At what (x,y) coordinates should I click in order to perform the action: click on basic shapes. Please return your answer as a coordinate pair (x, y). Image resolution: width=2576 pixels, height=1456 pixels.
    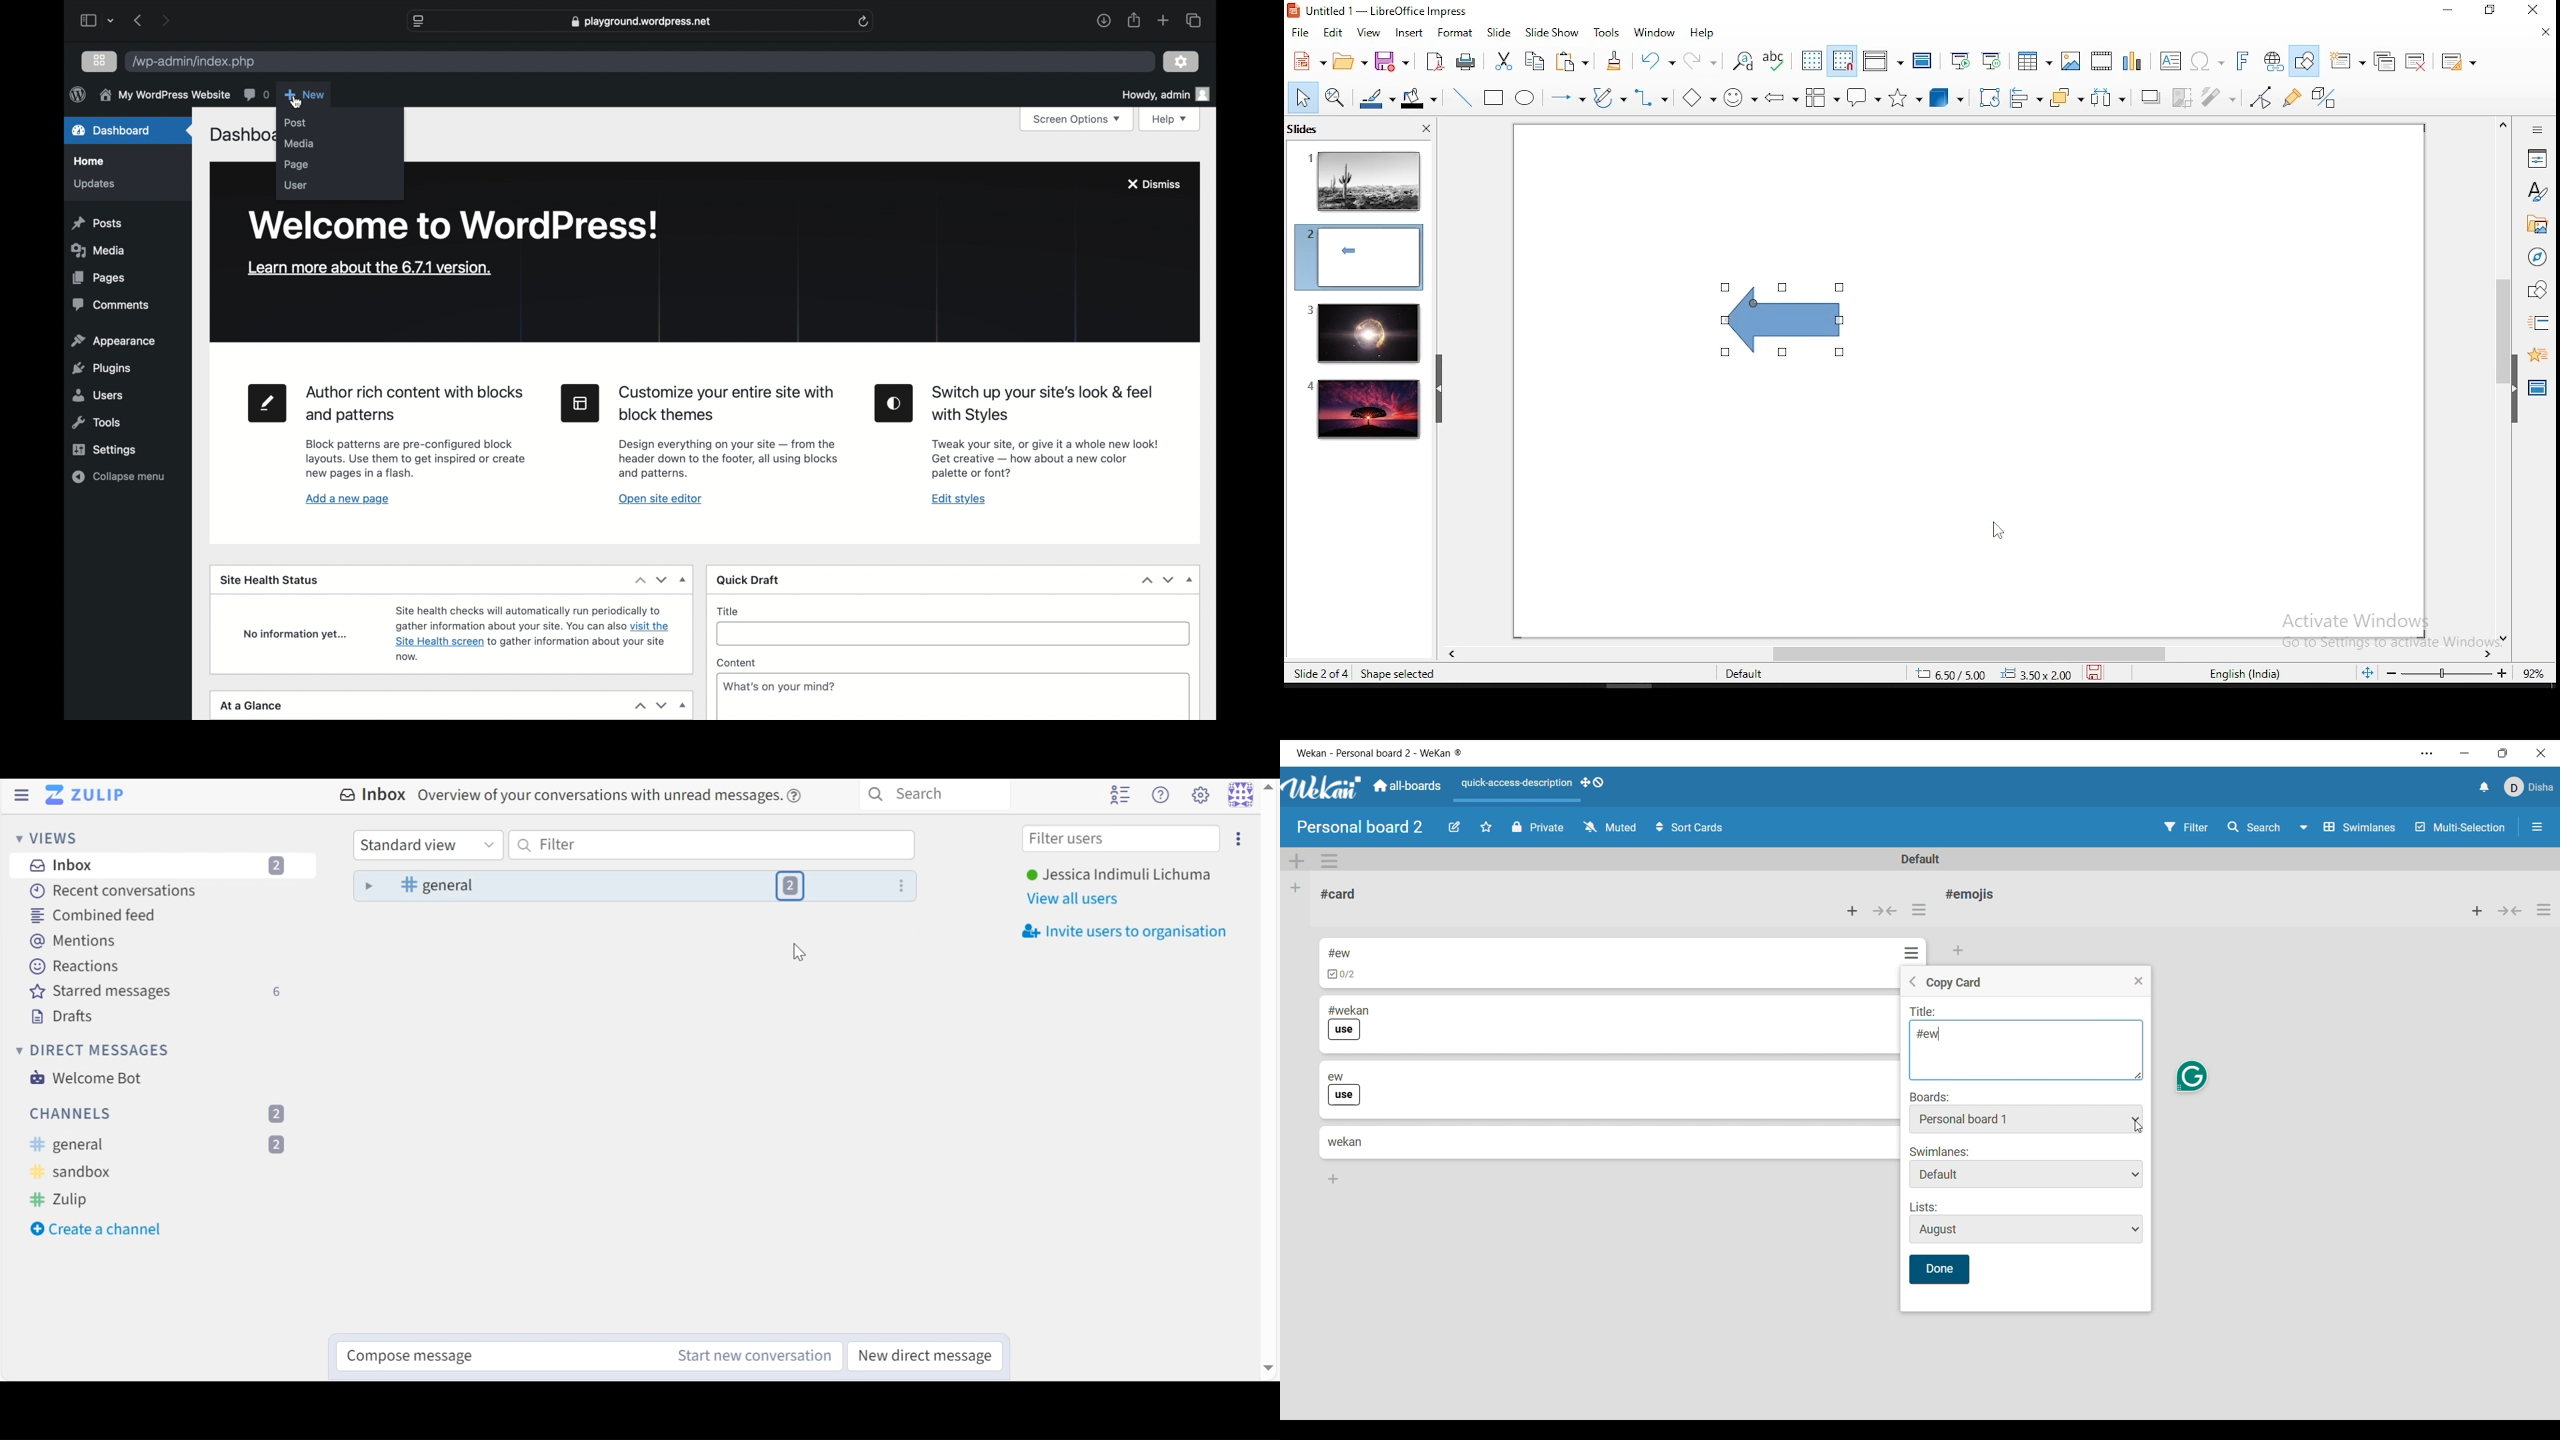
    Looking at the image, I should click on (1695, 98).